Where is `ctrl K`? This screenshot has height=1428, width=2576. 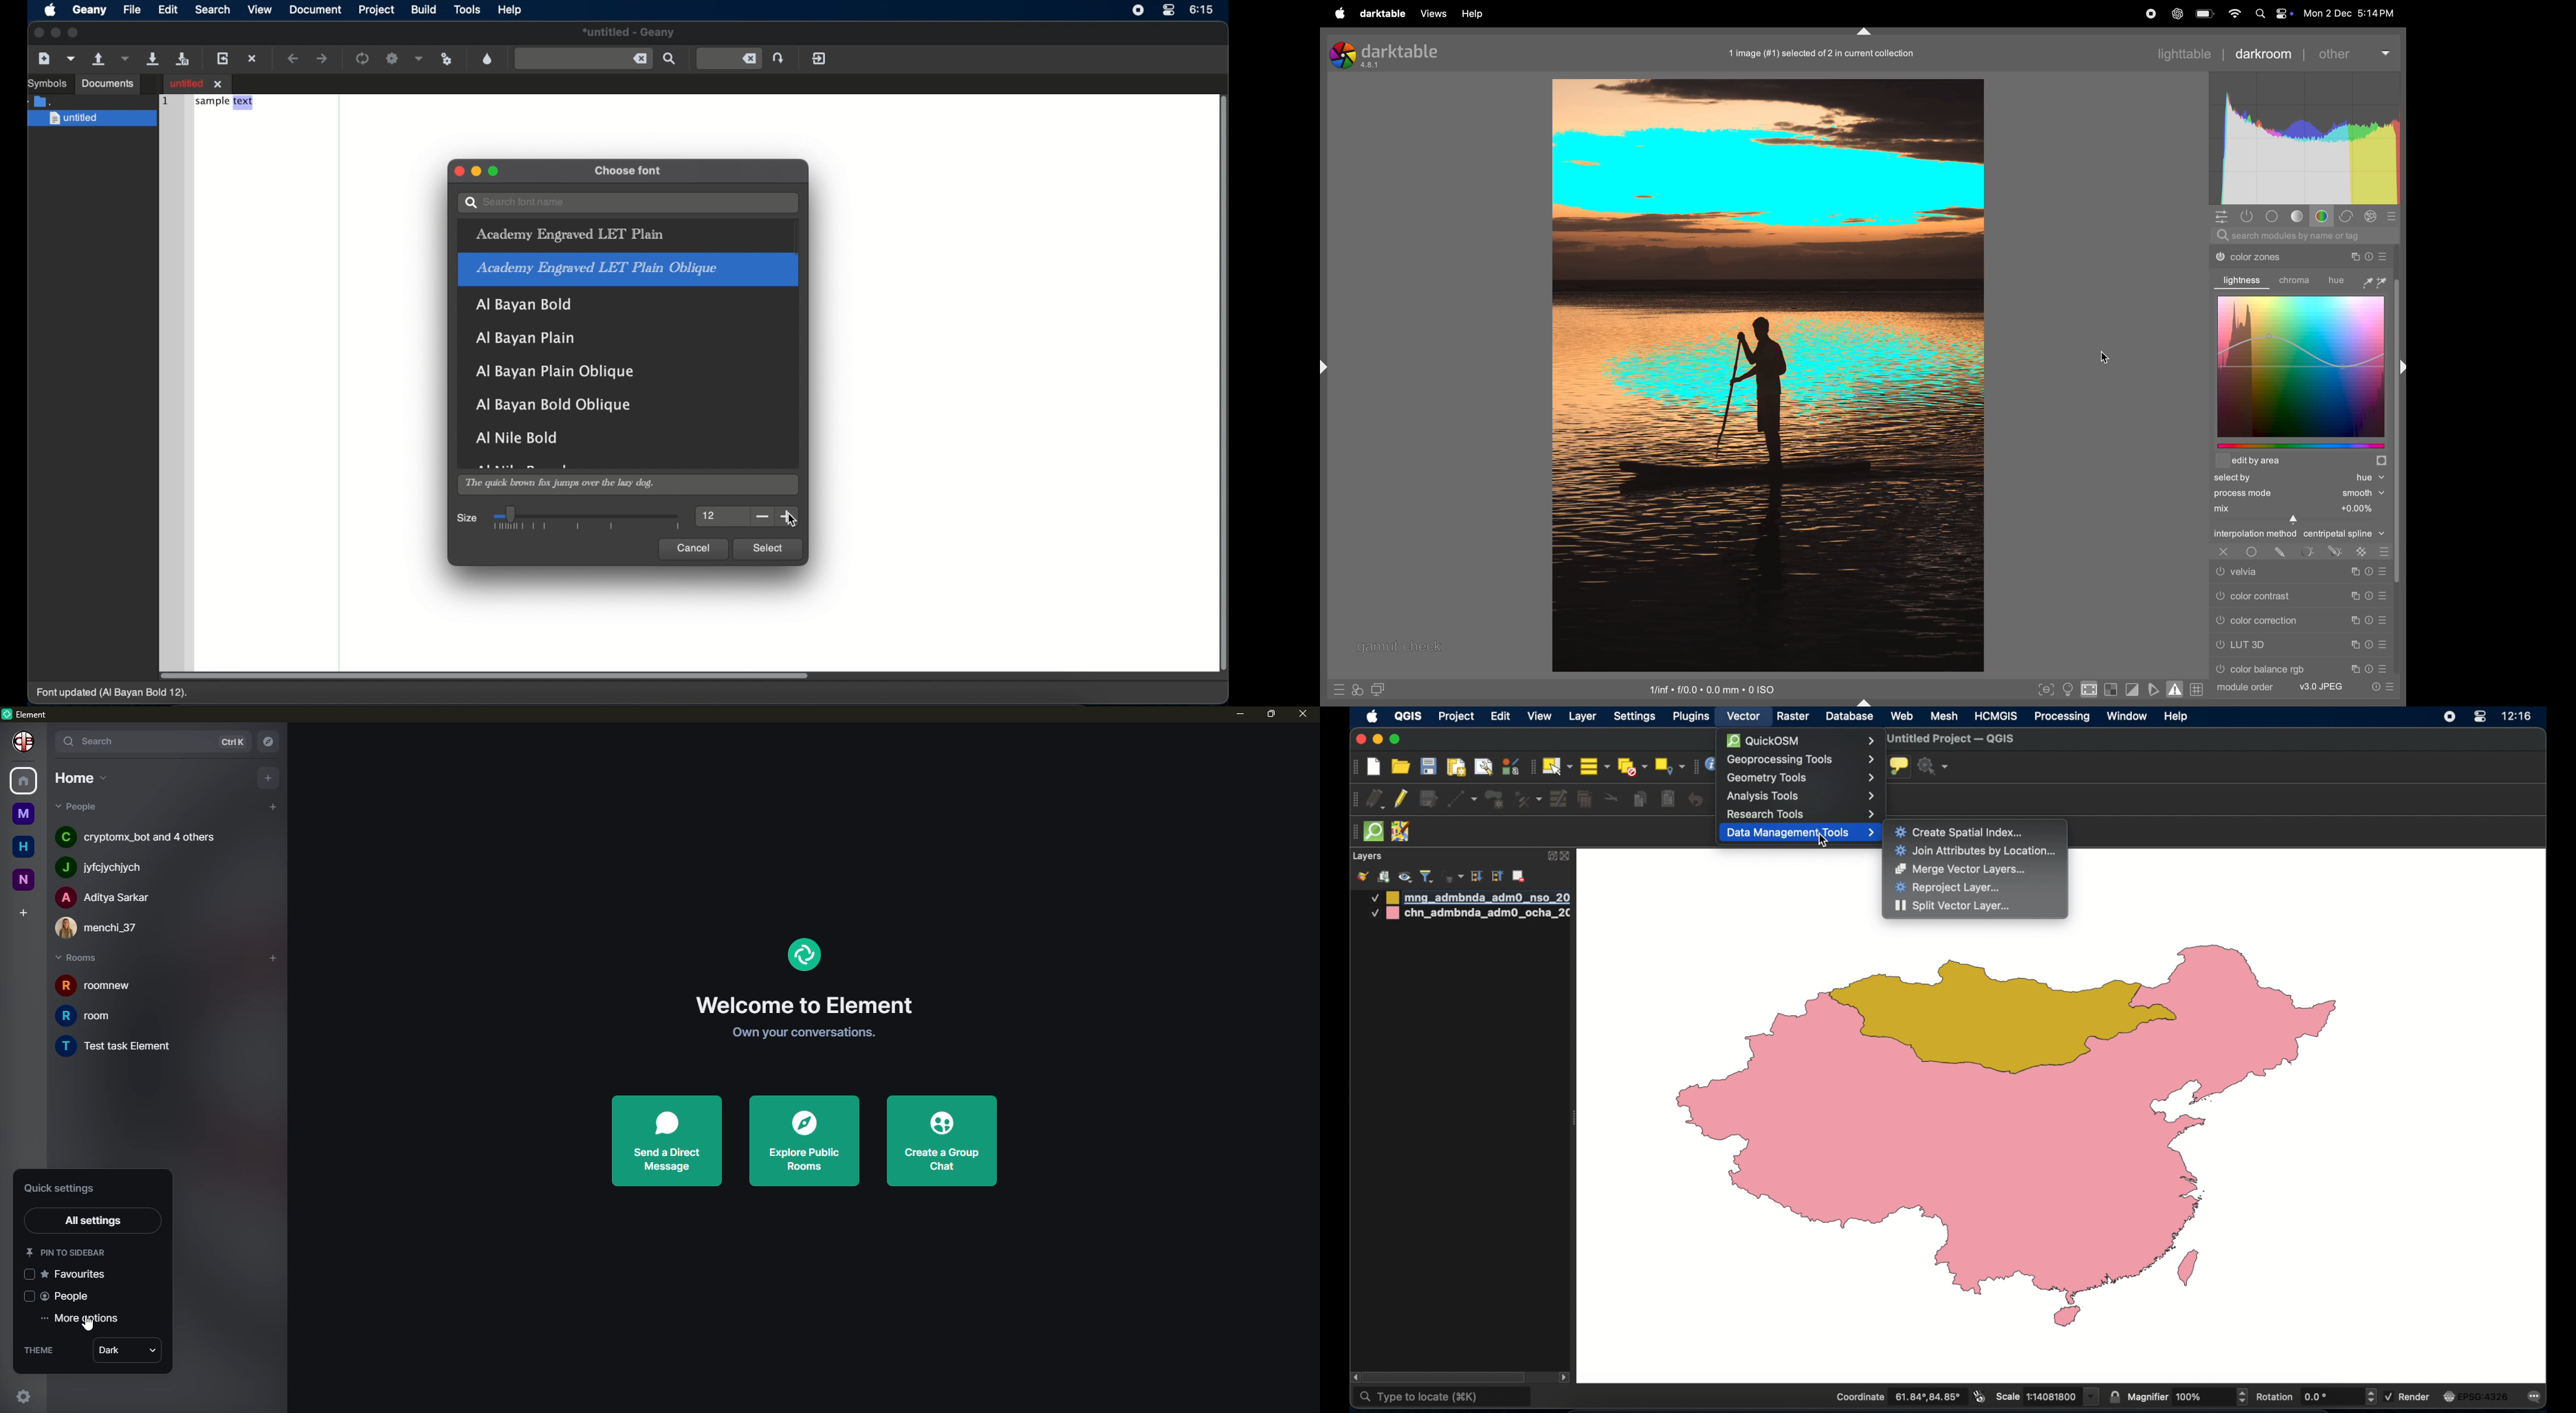
ctrl K is located at coordinates (228, 741).